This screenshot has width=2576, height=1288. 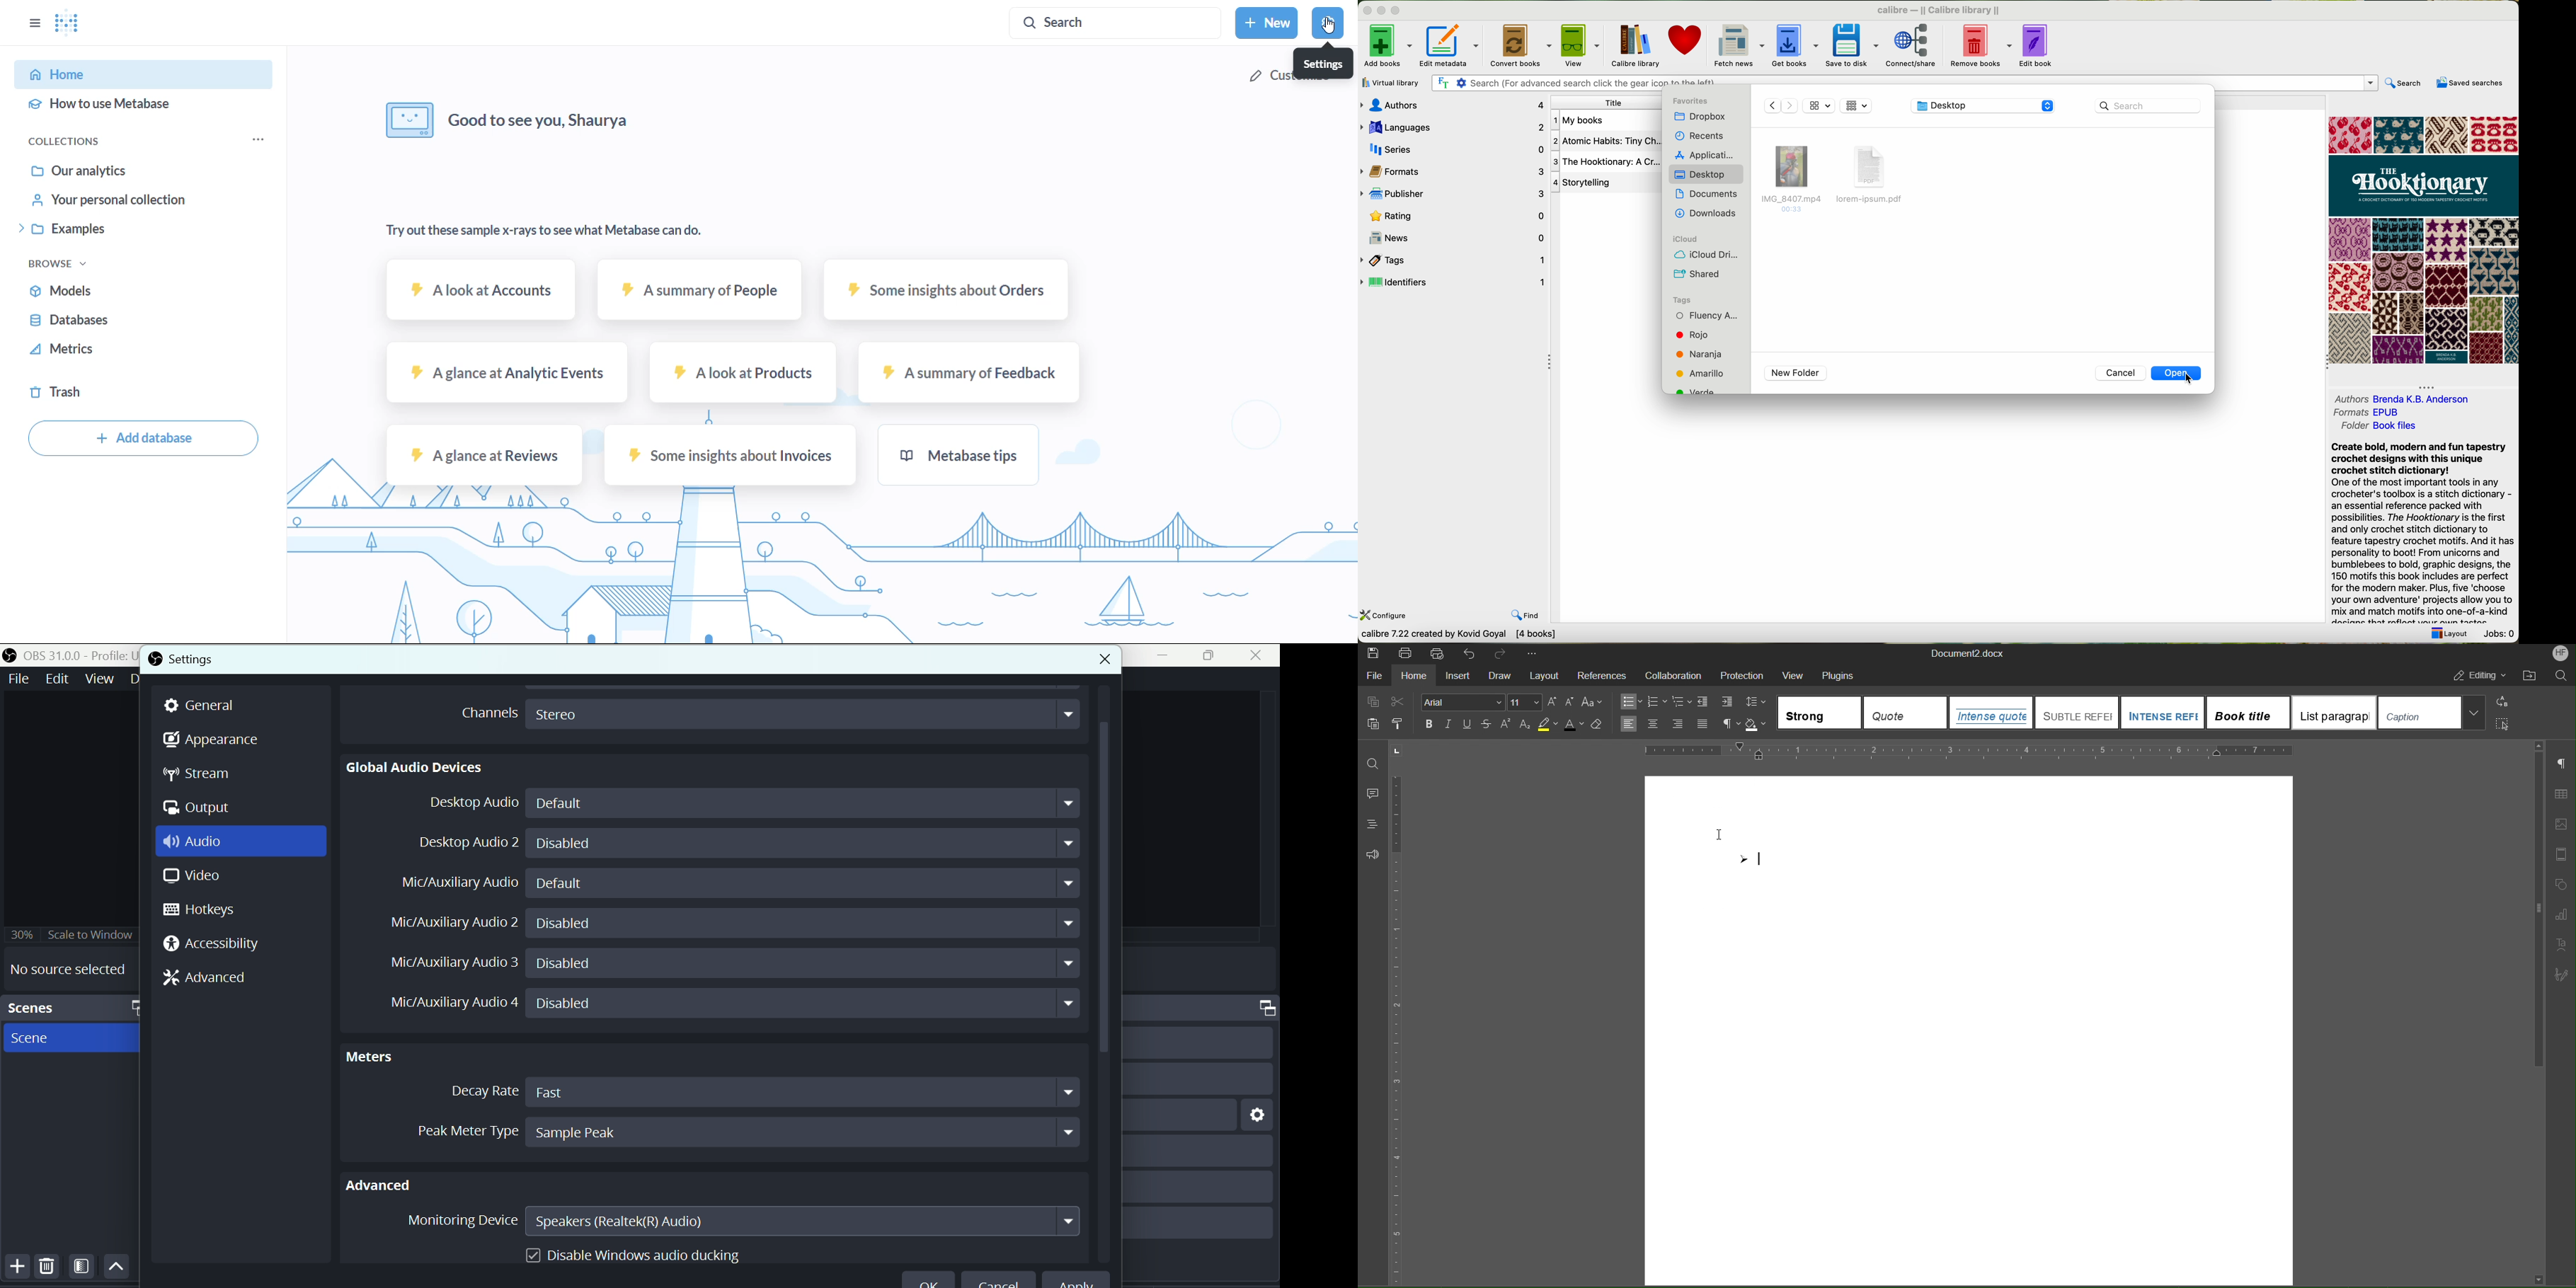 I want to click on Monitoring Device, so click(x=459, y=1223).